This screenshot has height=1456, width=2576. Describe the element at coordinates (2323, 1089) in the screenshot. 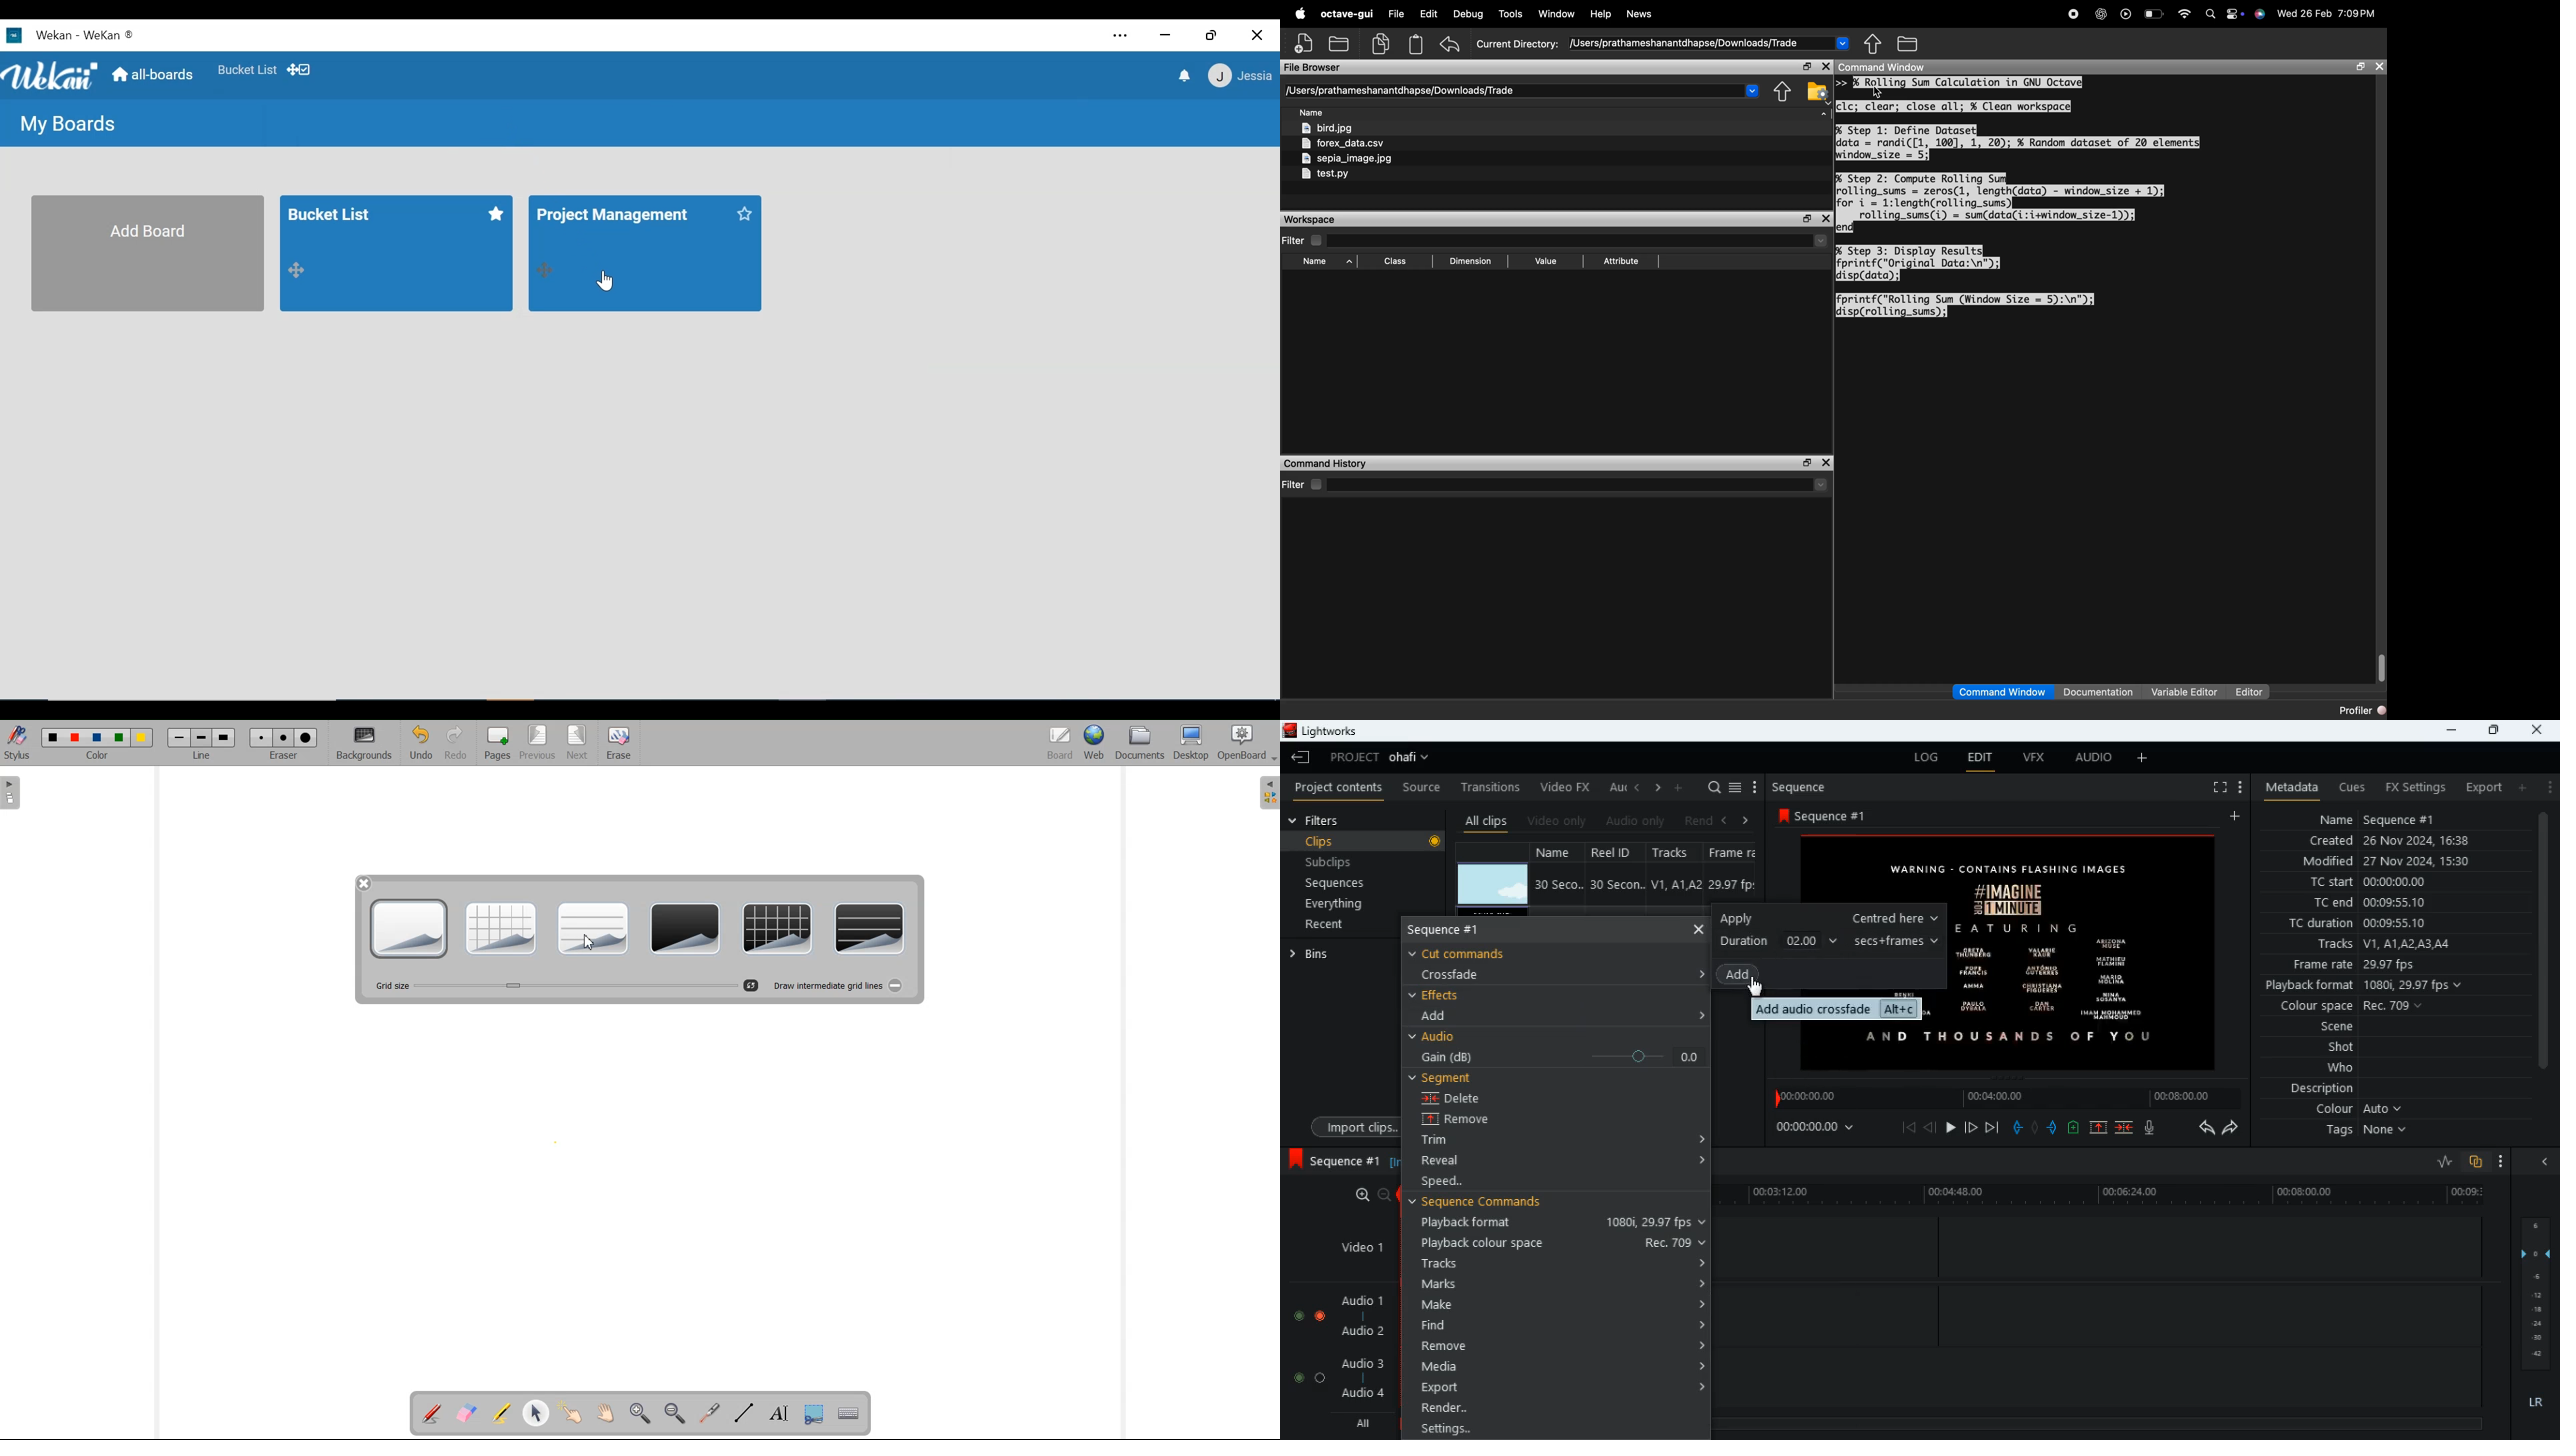

I see `description` at that location.